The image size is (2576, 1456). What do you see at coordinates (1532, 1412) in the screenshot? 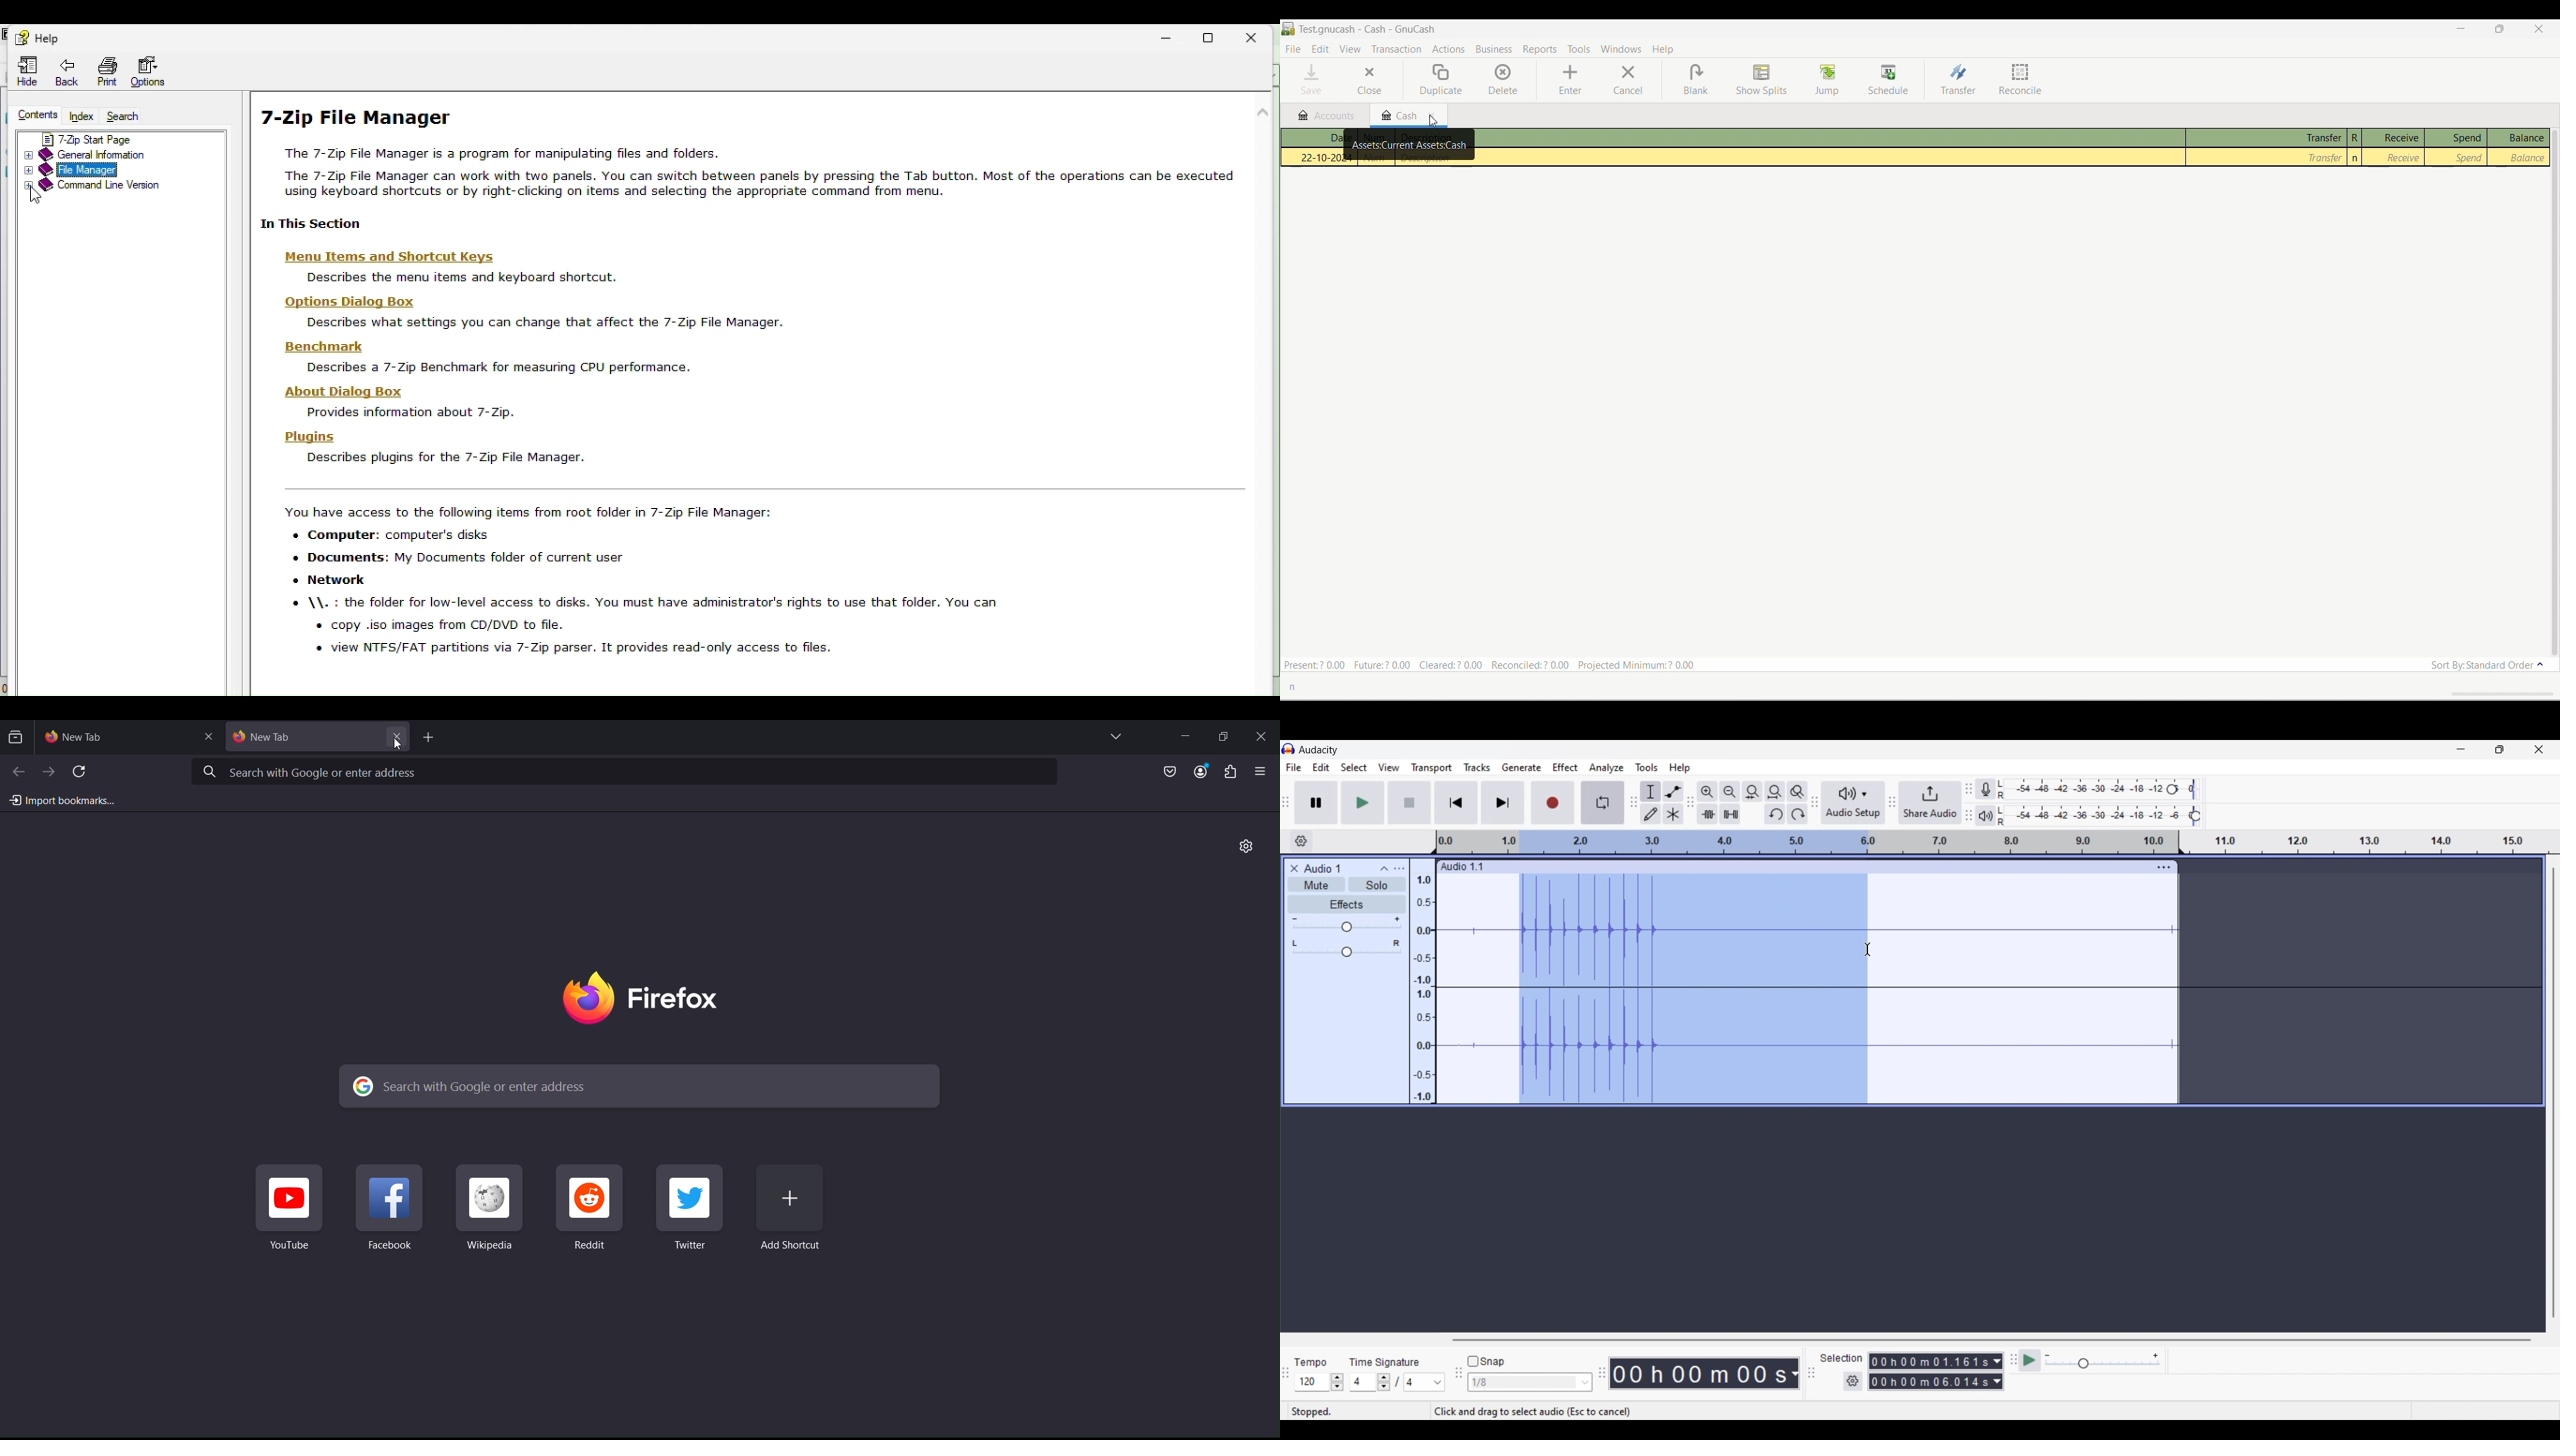
I see `Instructions for current action` at bounding box center [1532, 1412].